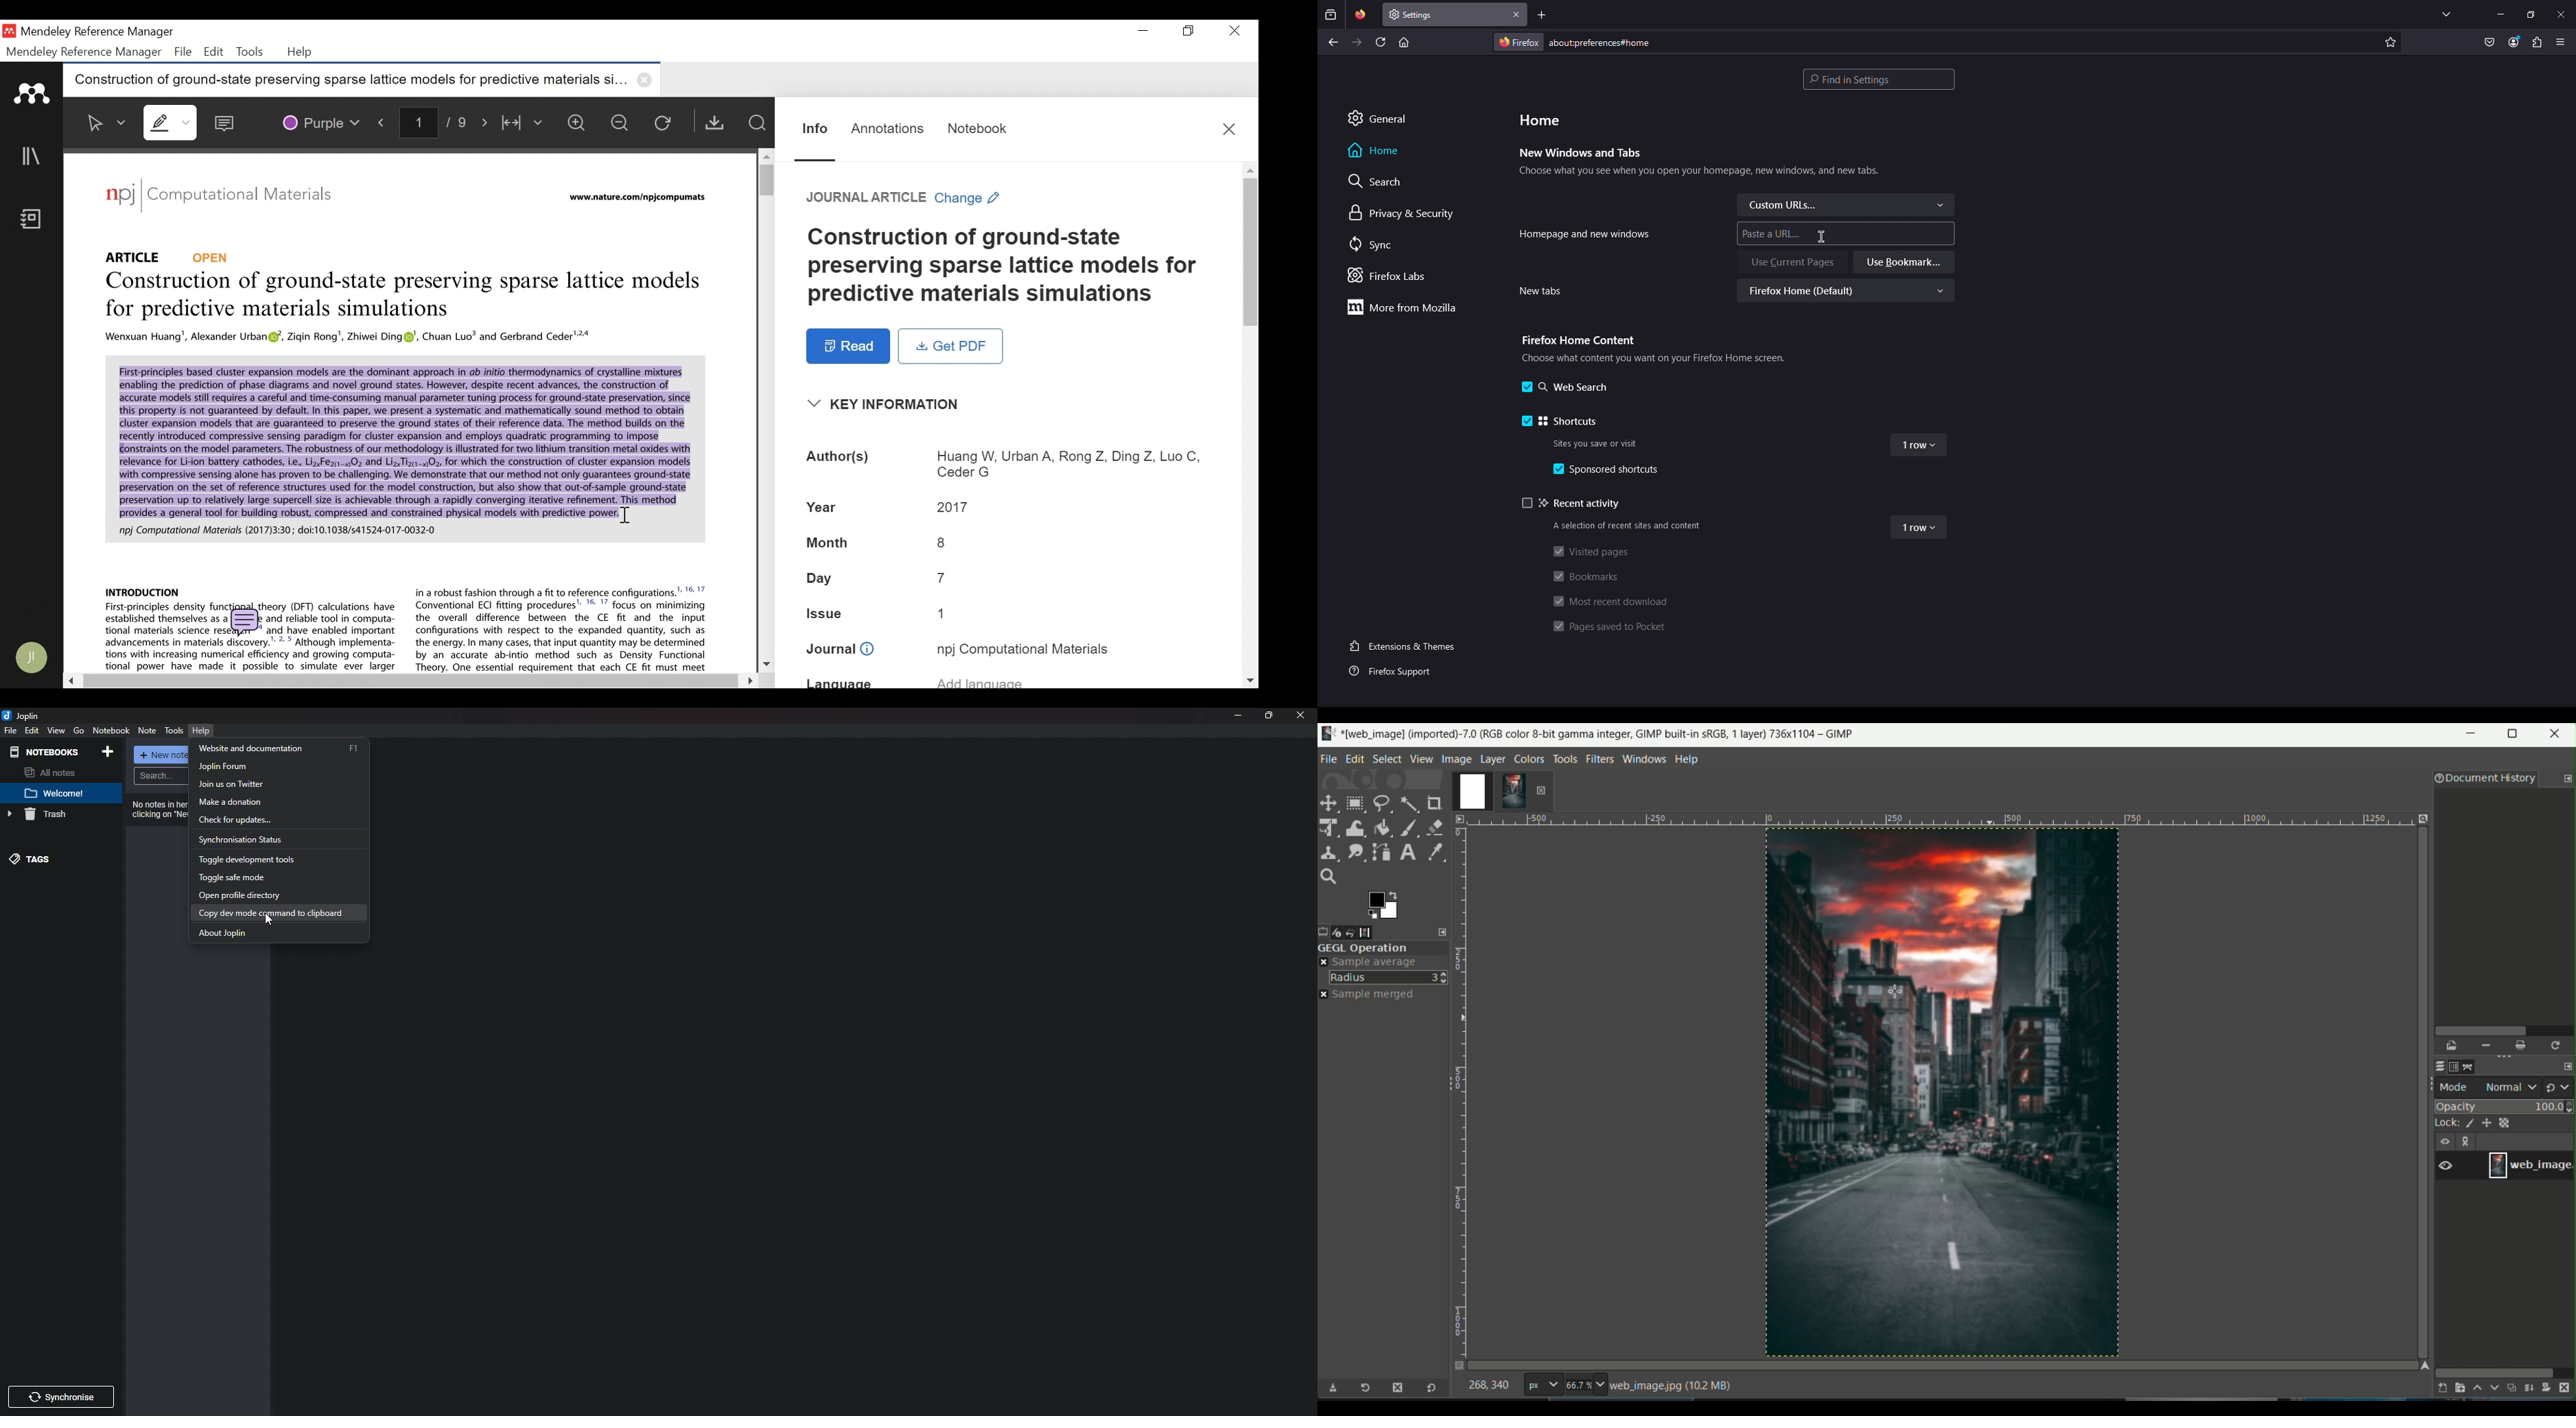  I want to click on PDF Context, so click(350, 338).